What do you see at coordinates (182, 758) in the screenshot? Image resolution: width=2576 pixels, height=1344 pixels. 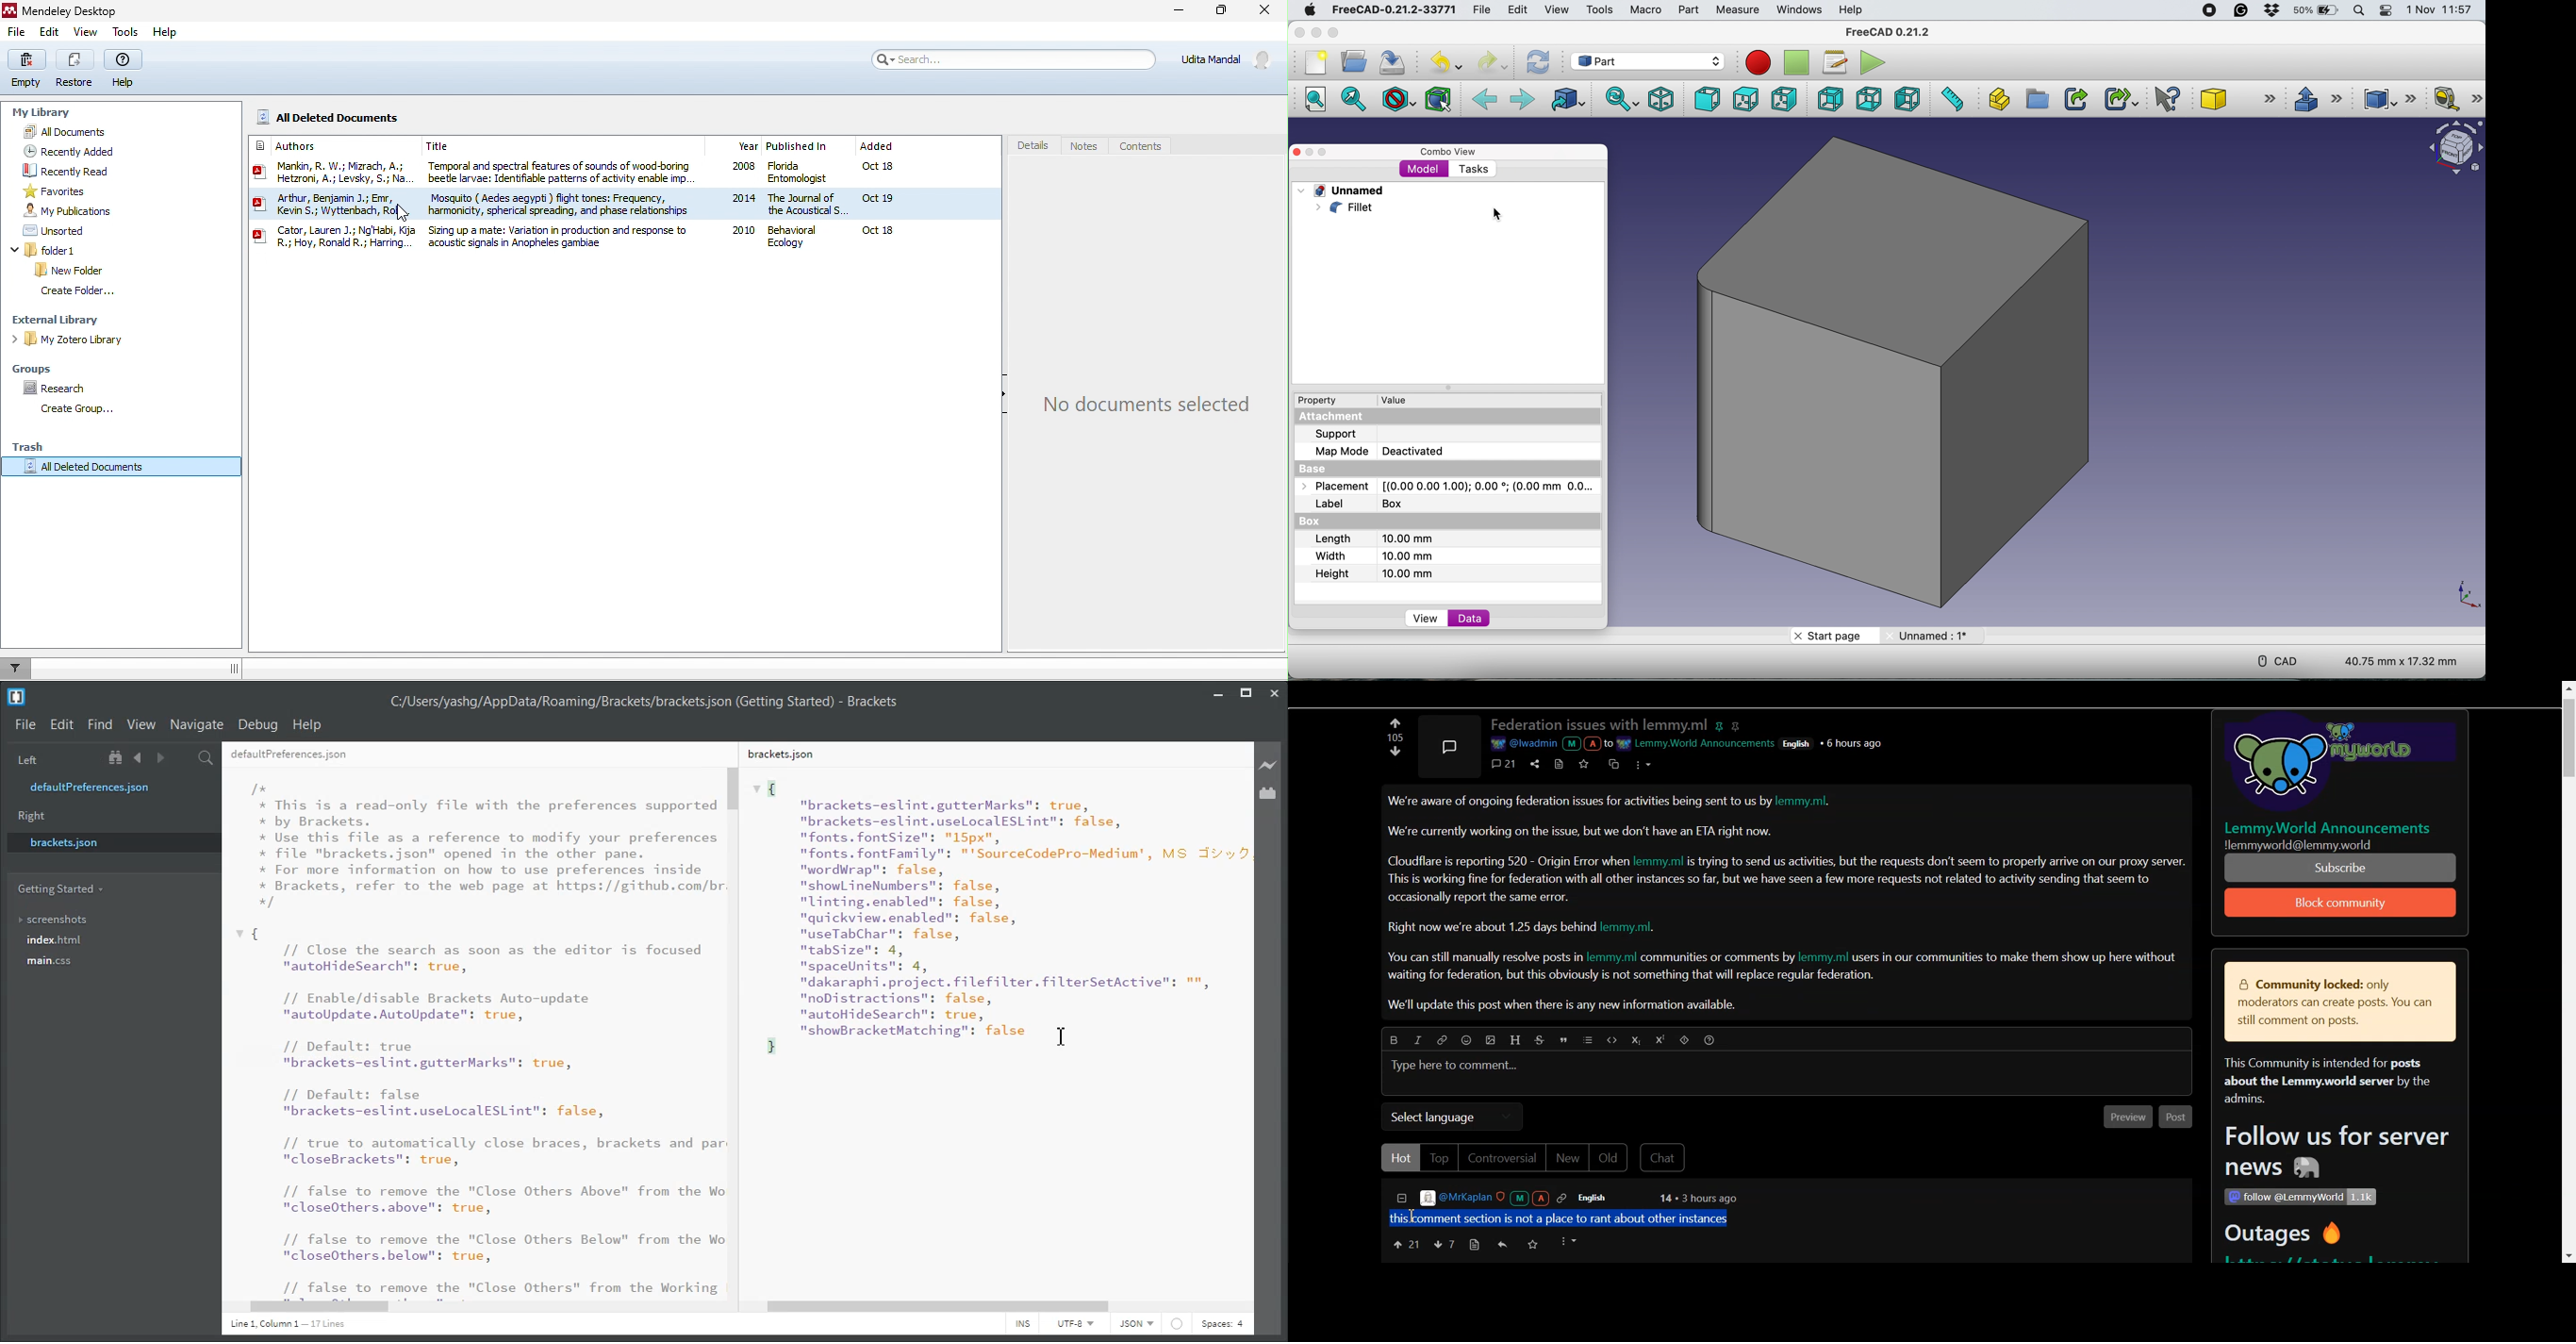 I see `Split the editor vertically or Horizontally` at bounding box center [182, 758].